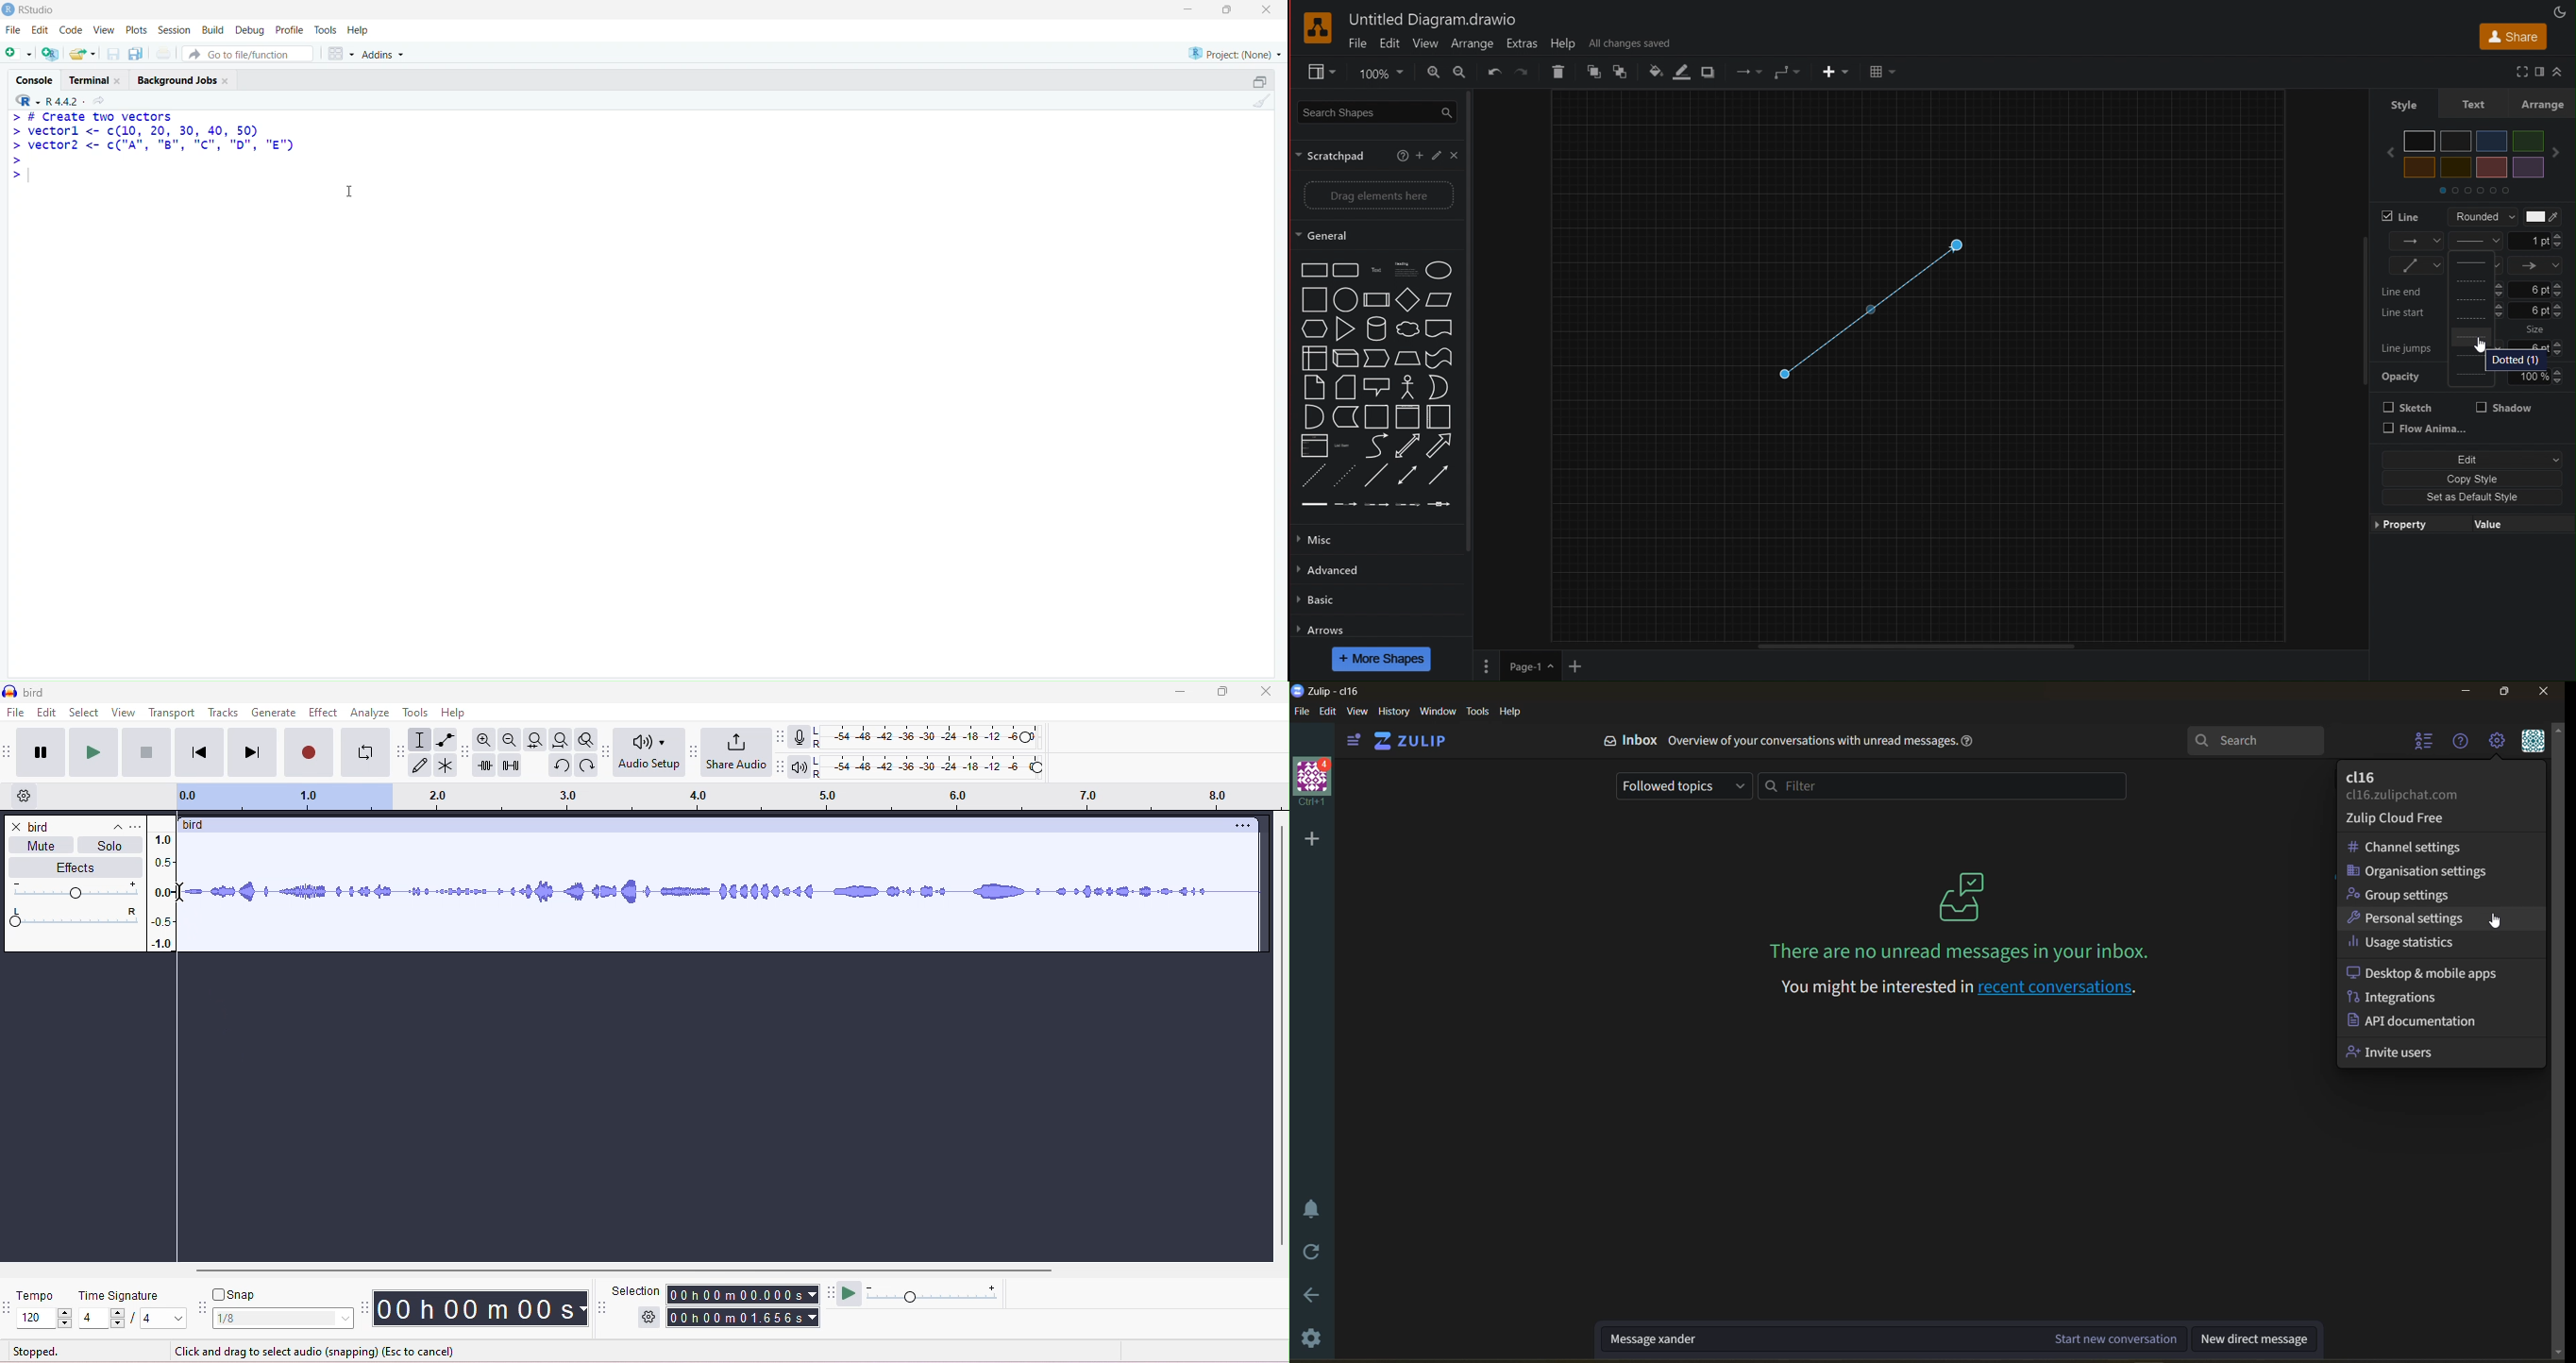 This screenshot has width=2576, height=1372. What do you see at coordinates (446, 739) in the screenshot?
I see `envelop` at bounding box center [446, 739].